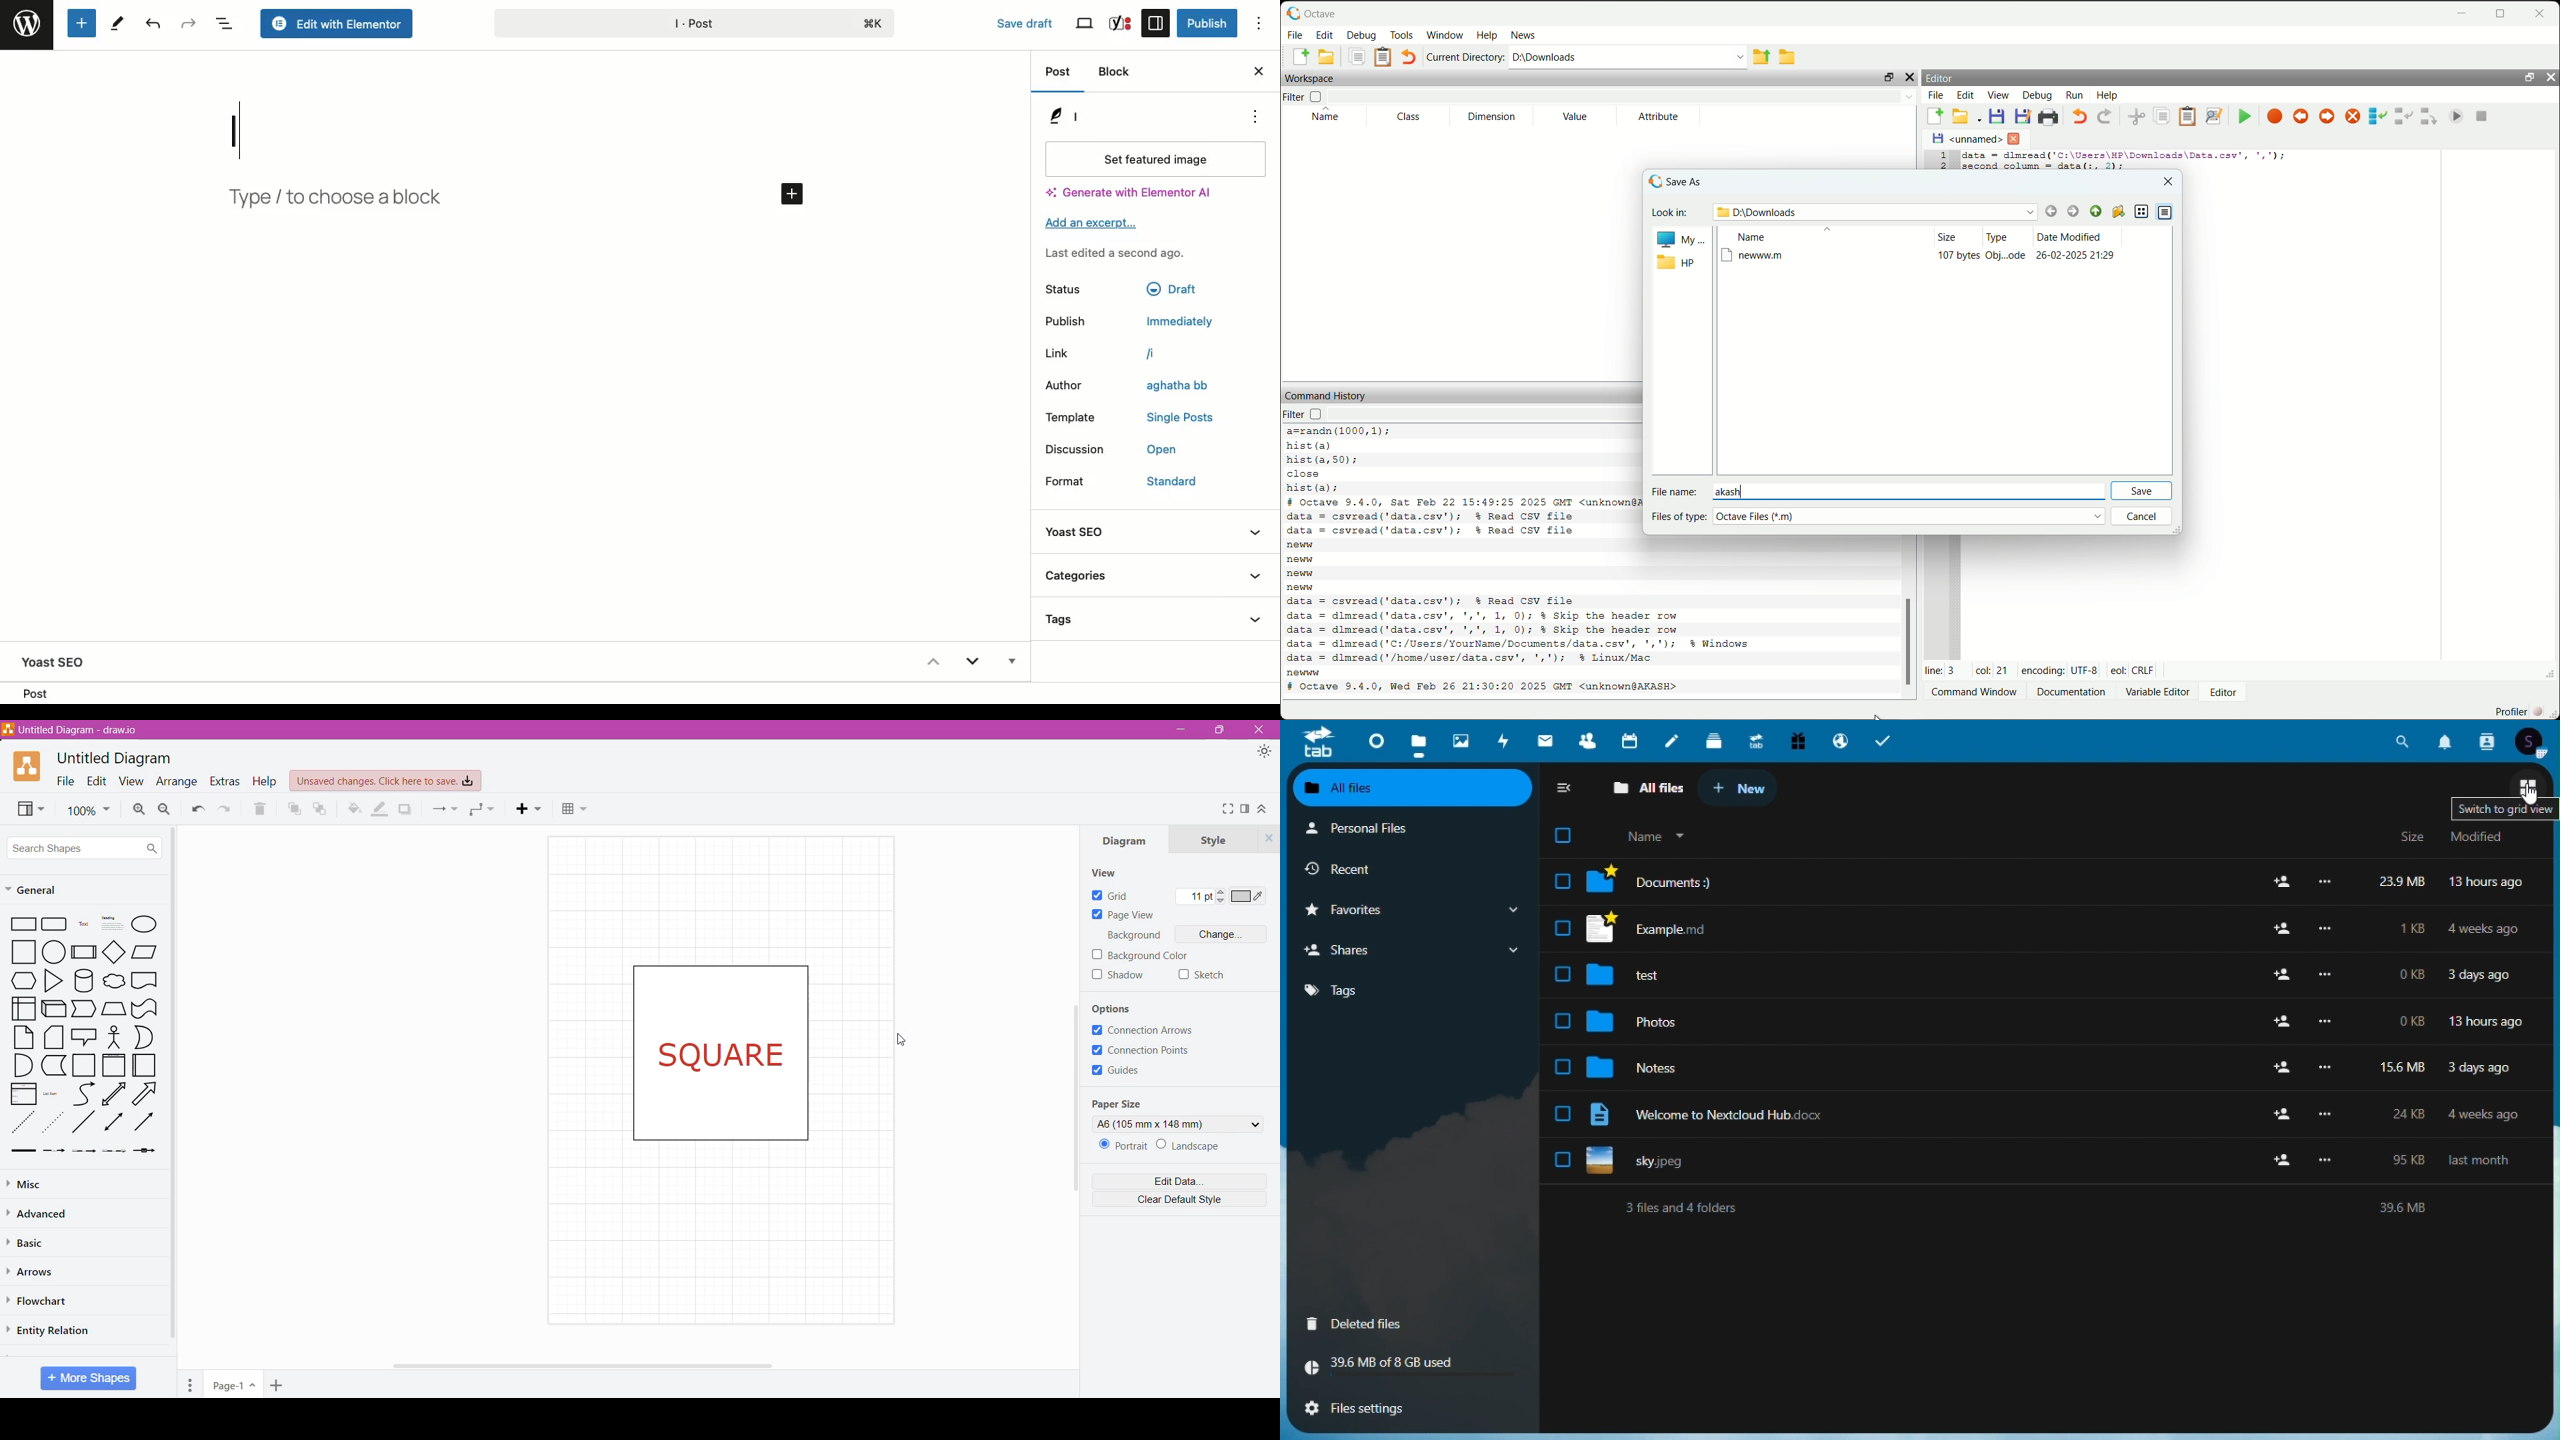  Describe the element at coordinates (23, 1037) in the screenshot. I see `Paper Sheet ` at that location.